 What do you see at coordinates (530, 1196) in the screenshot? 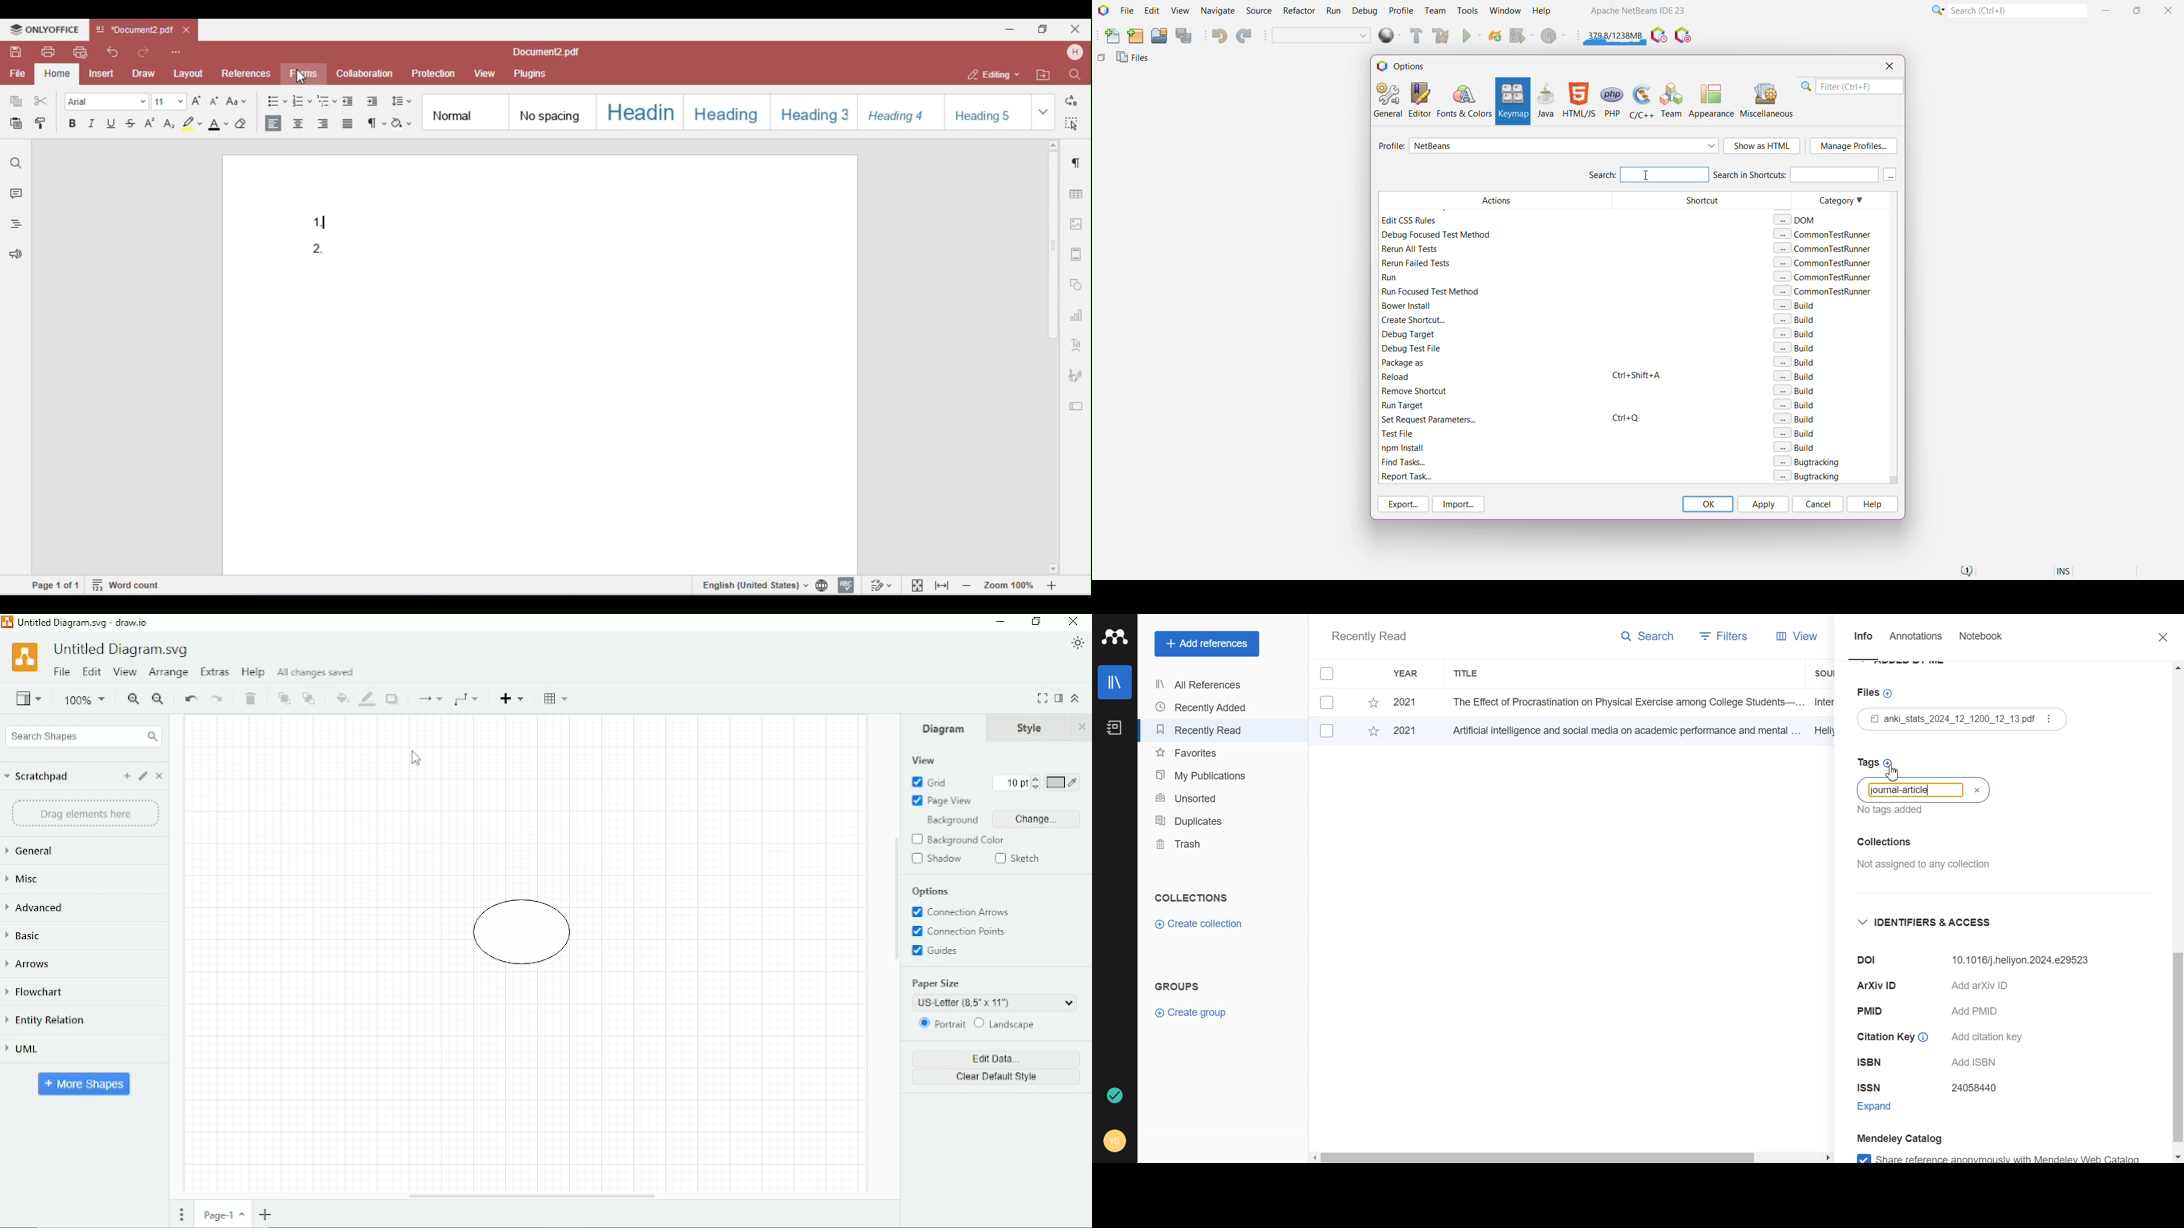
I see `Horizontal Scroll Bar` at bounding box center [530, 1196].